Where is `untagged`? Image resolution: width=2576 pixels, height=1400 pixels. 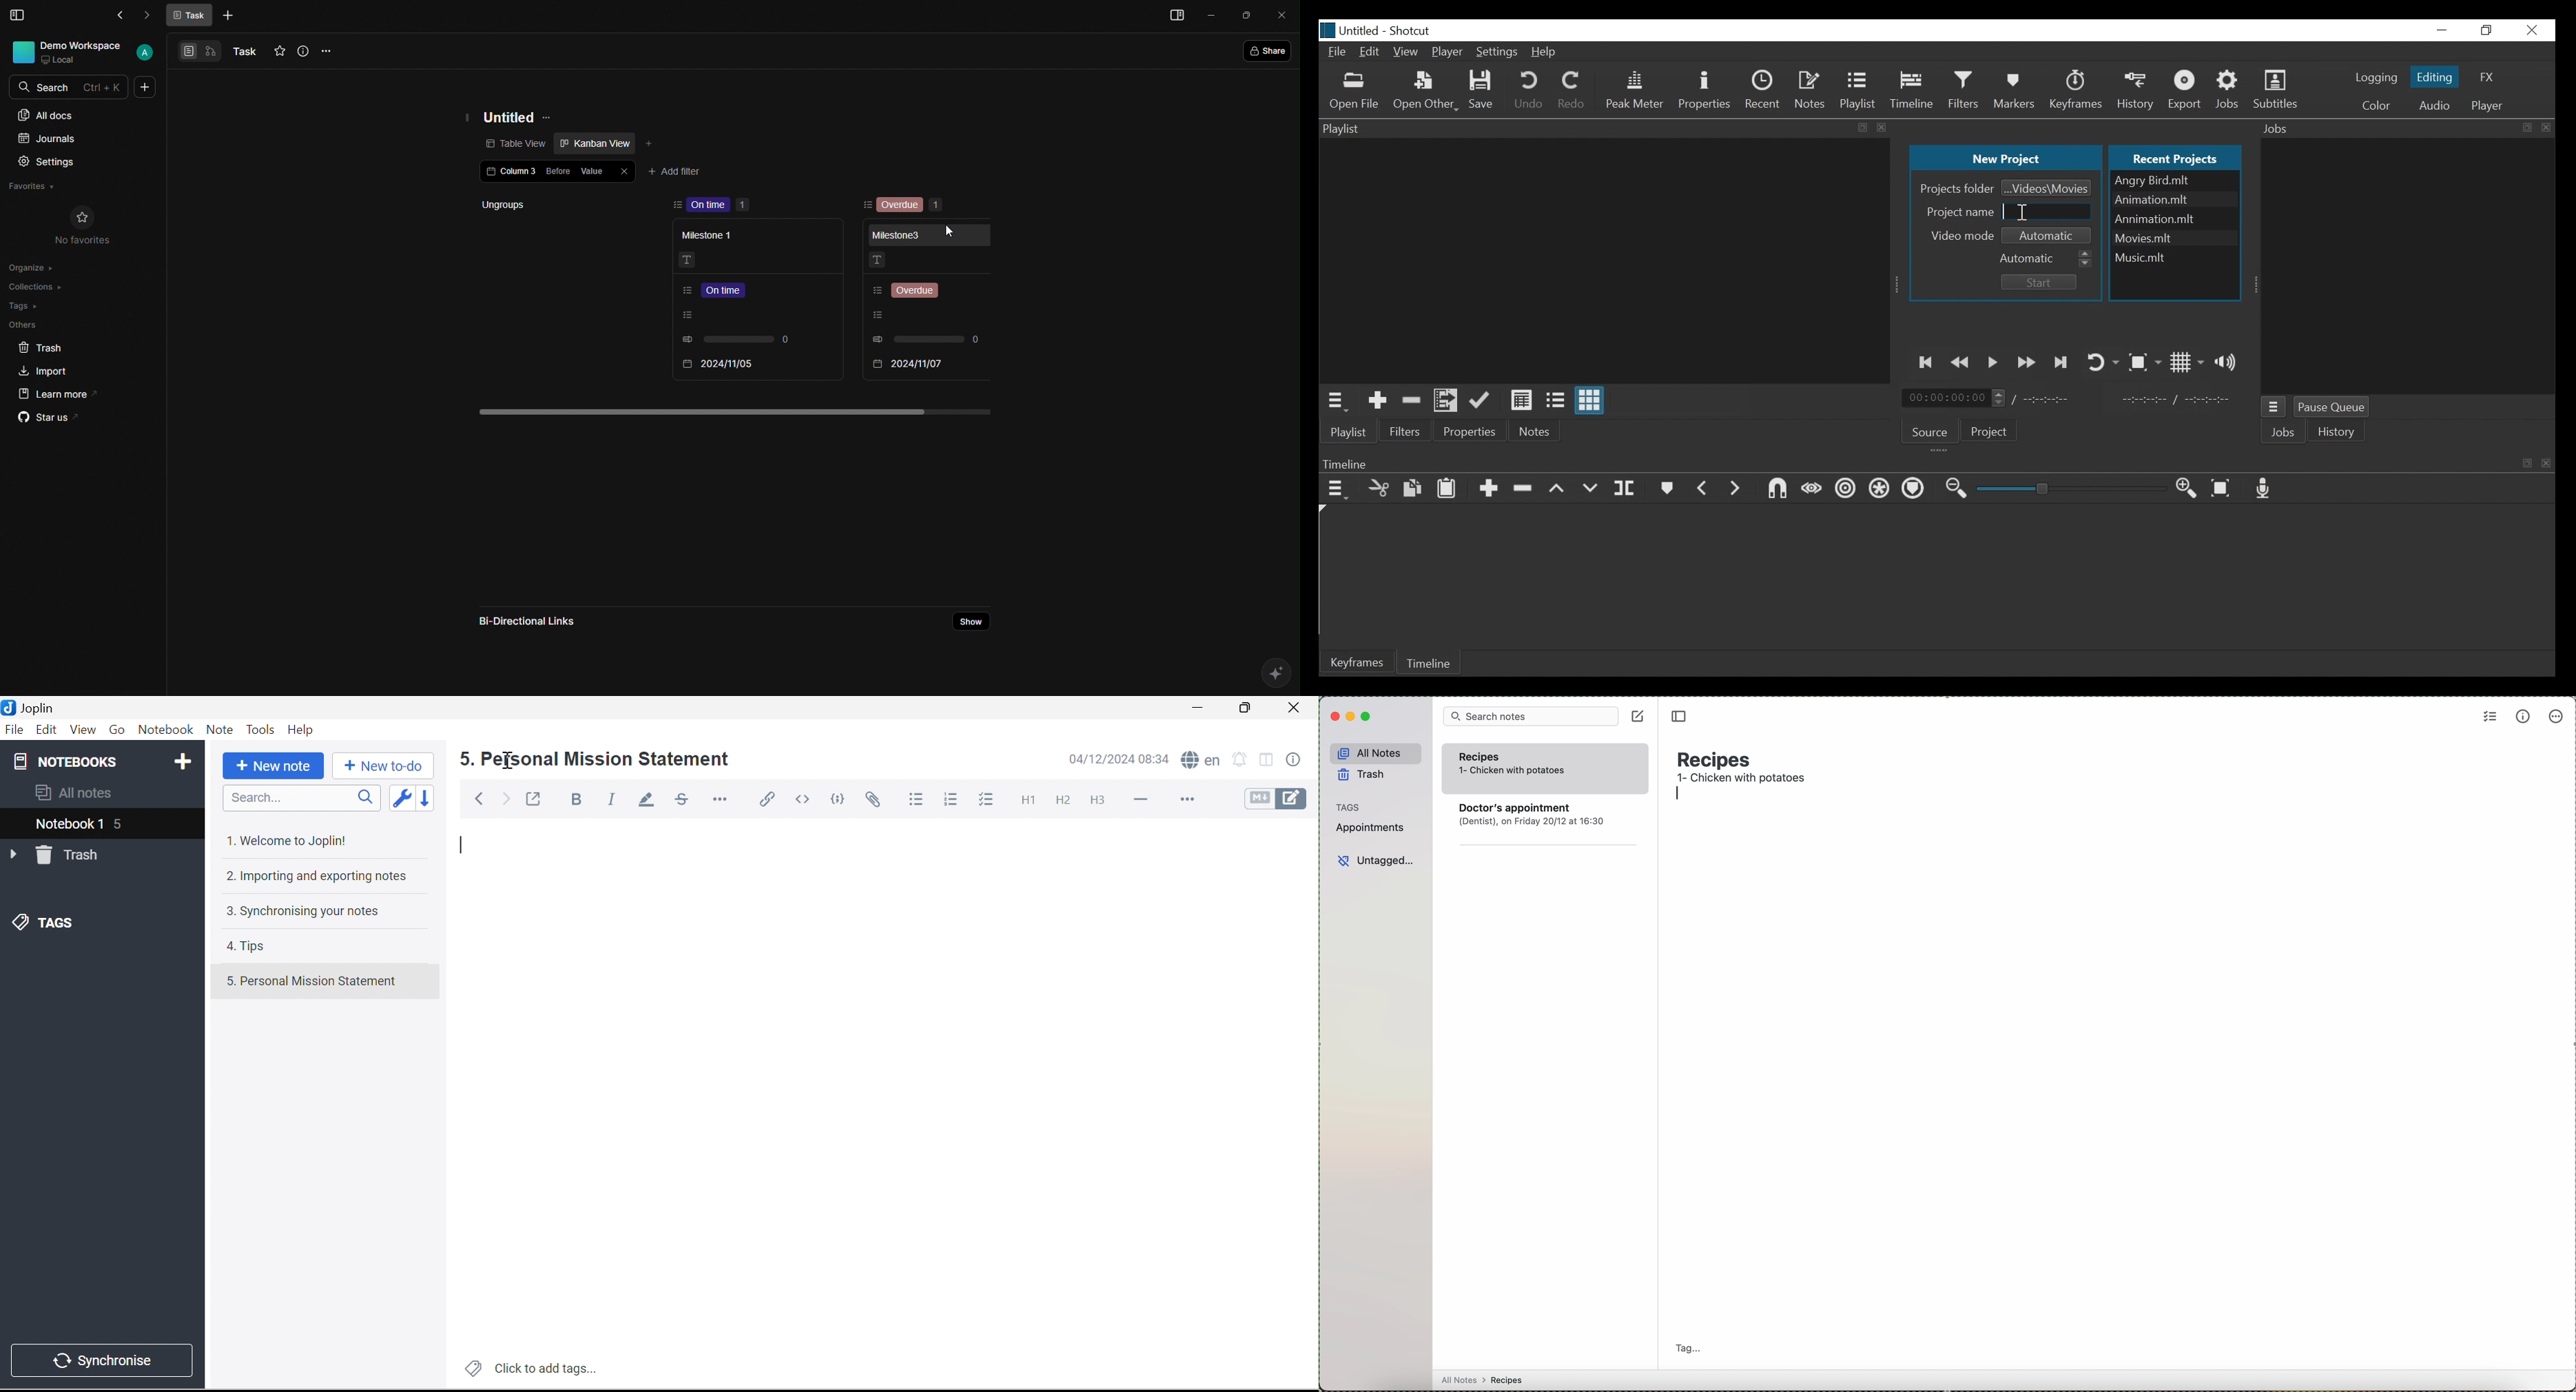 untagged is located at coordinates (1374, 860).